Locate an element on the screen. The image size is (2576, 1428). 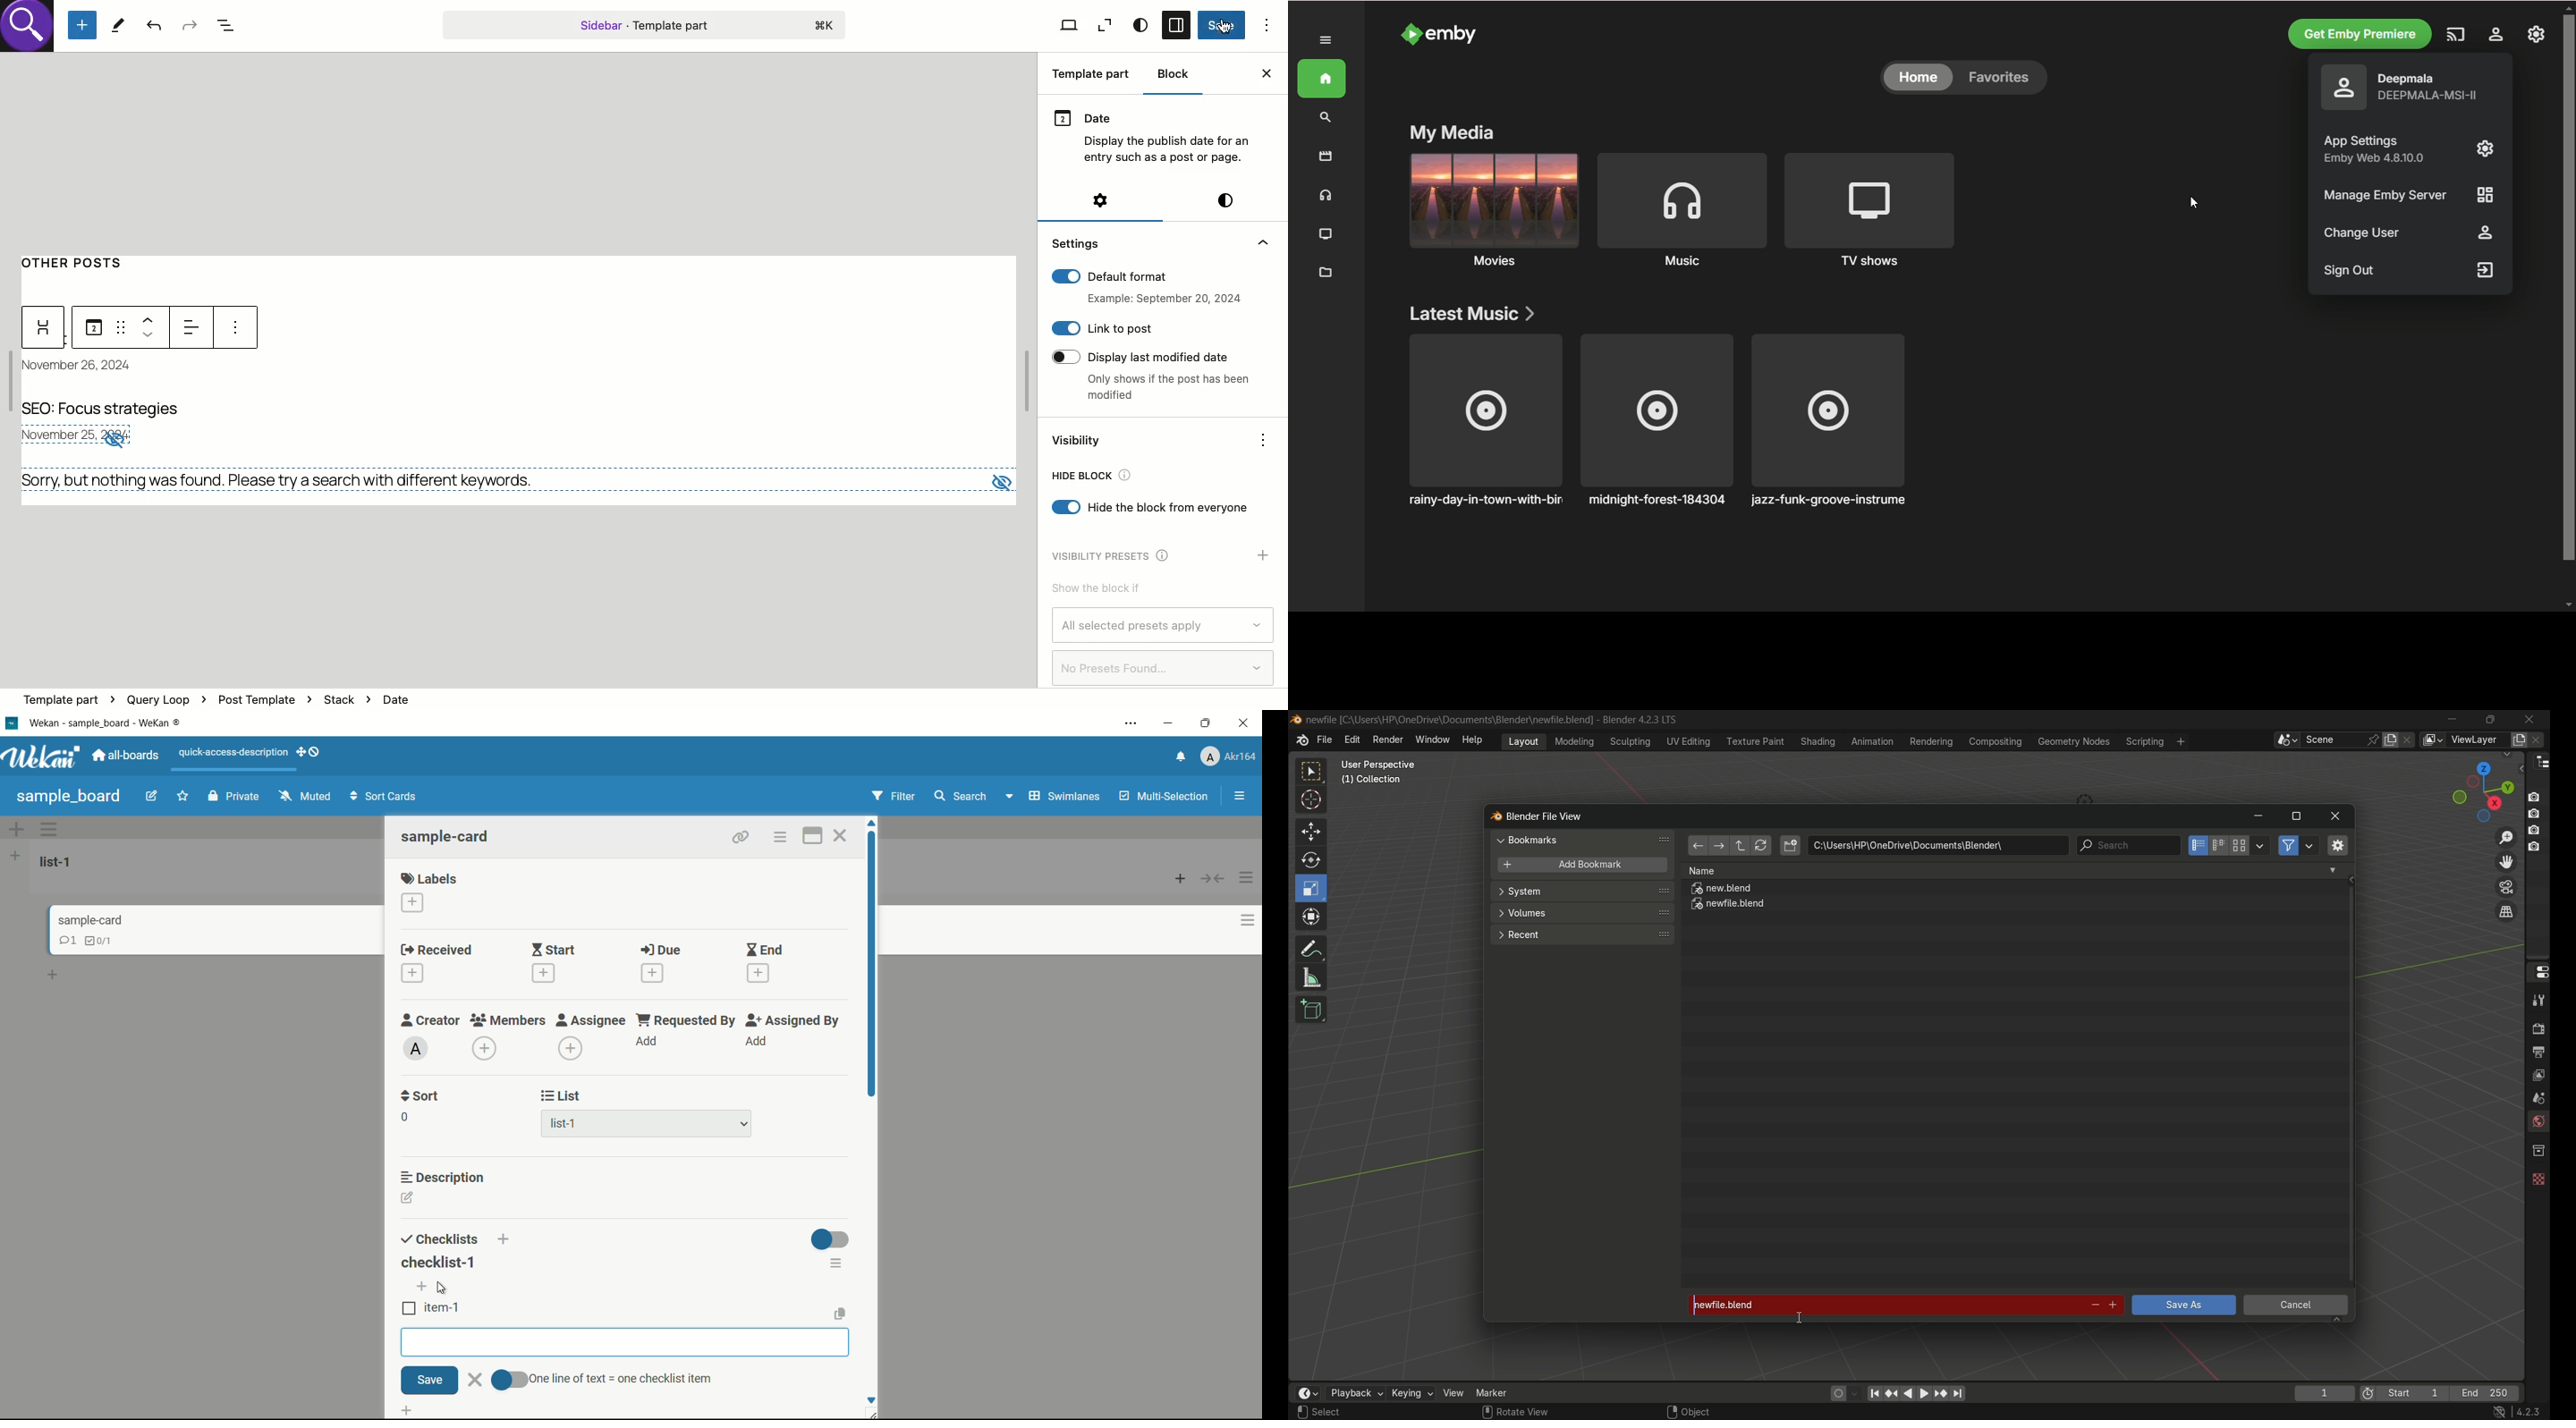
close is located at coordinates (474, 1379).